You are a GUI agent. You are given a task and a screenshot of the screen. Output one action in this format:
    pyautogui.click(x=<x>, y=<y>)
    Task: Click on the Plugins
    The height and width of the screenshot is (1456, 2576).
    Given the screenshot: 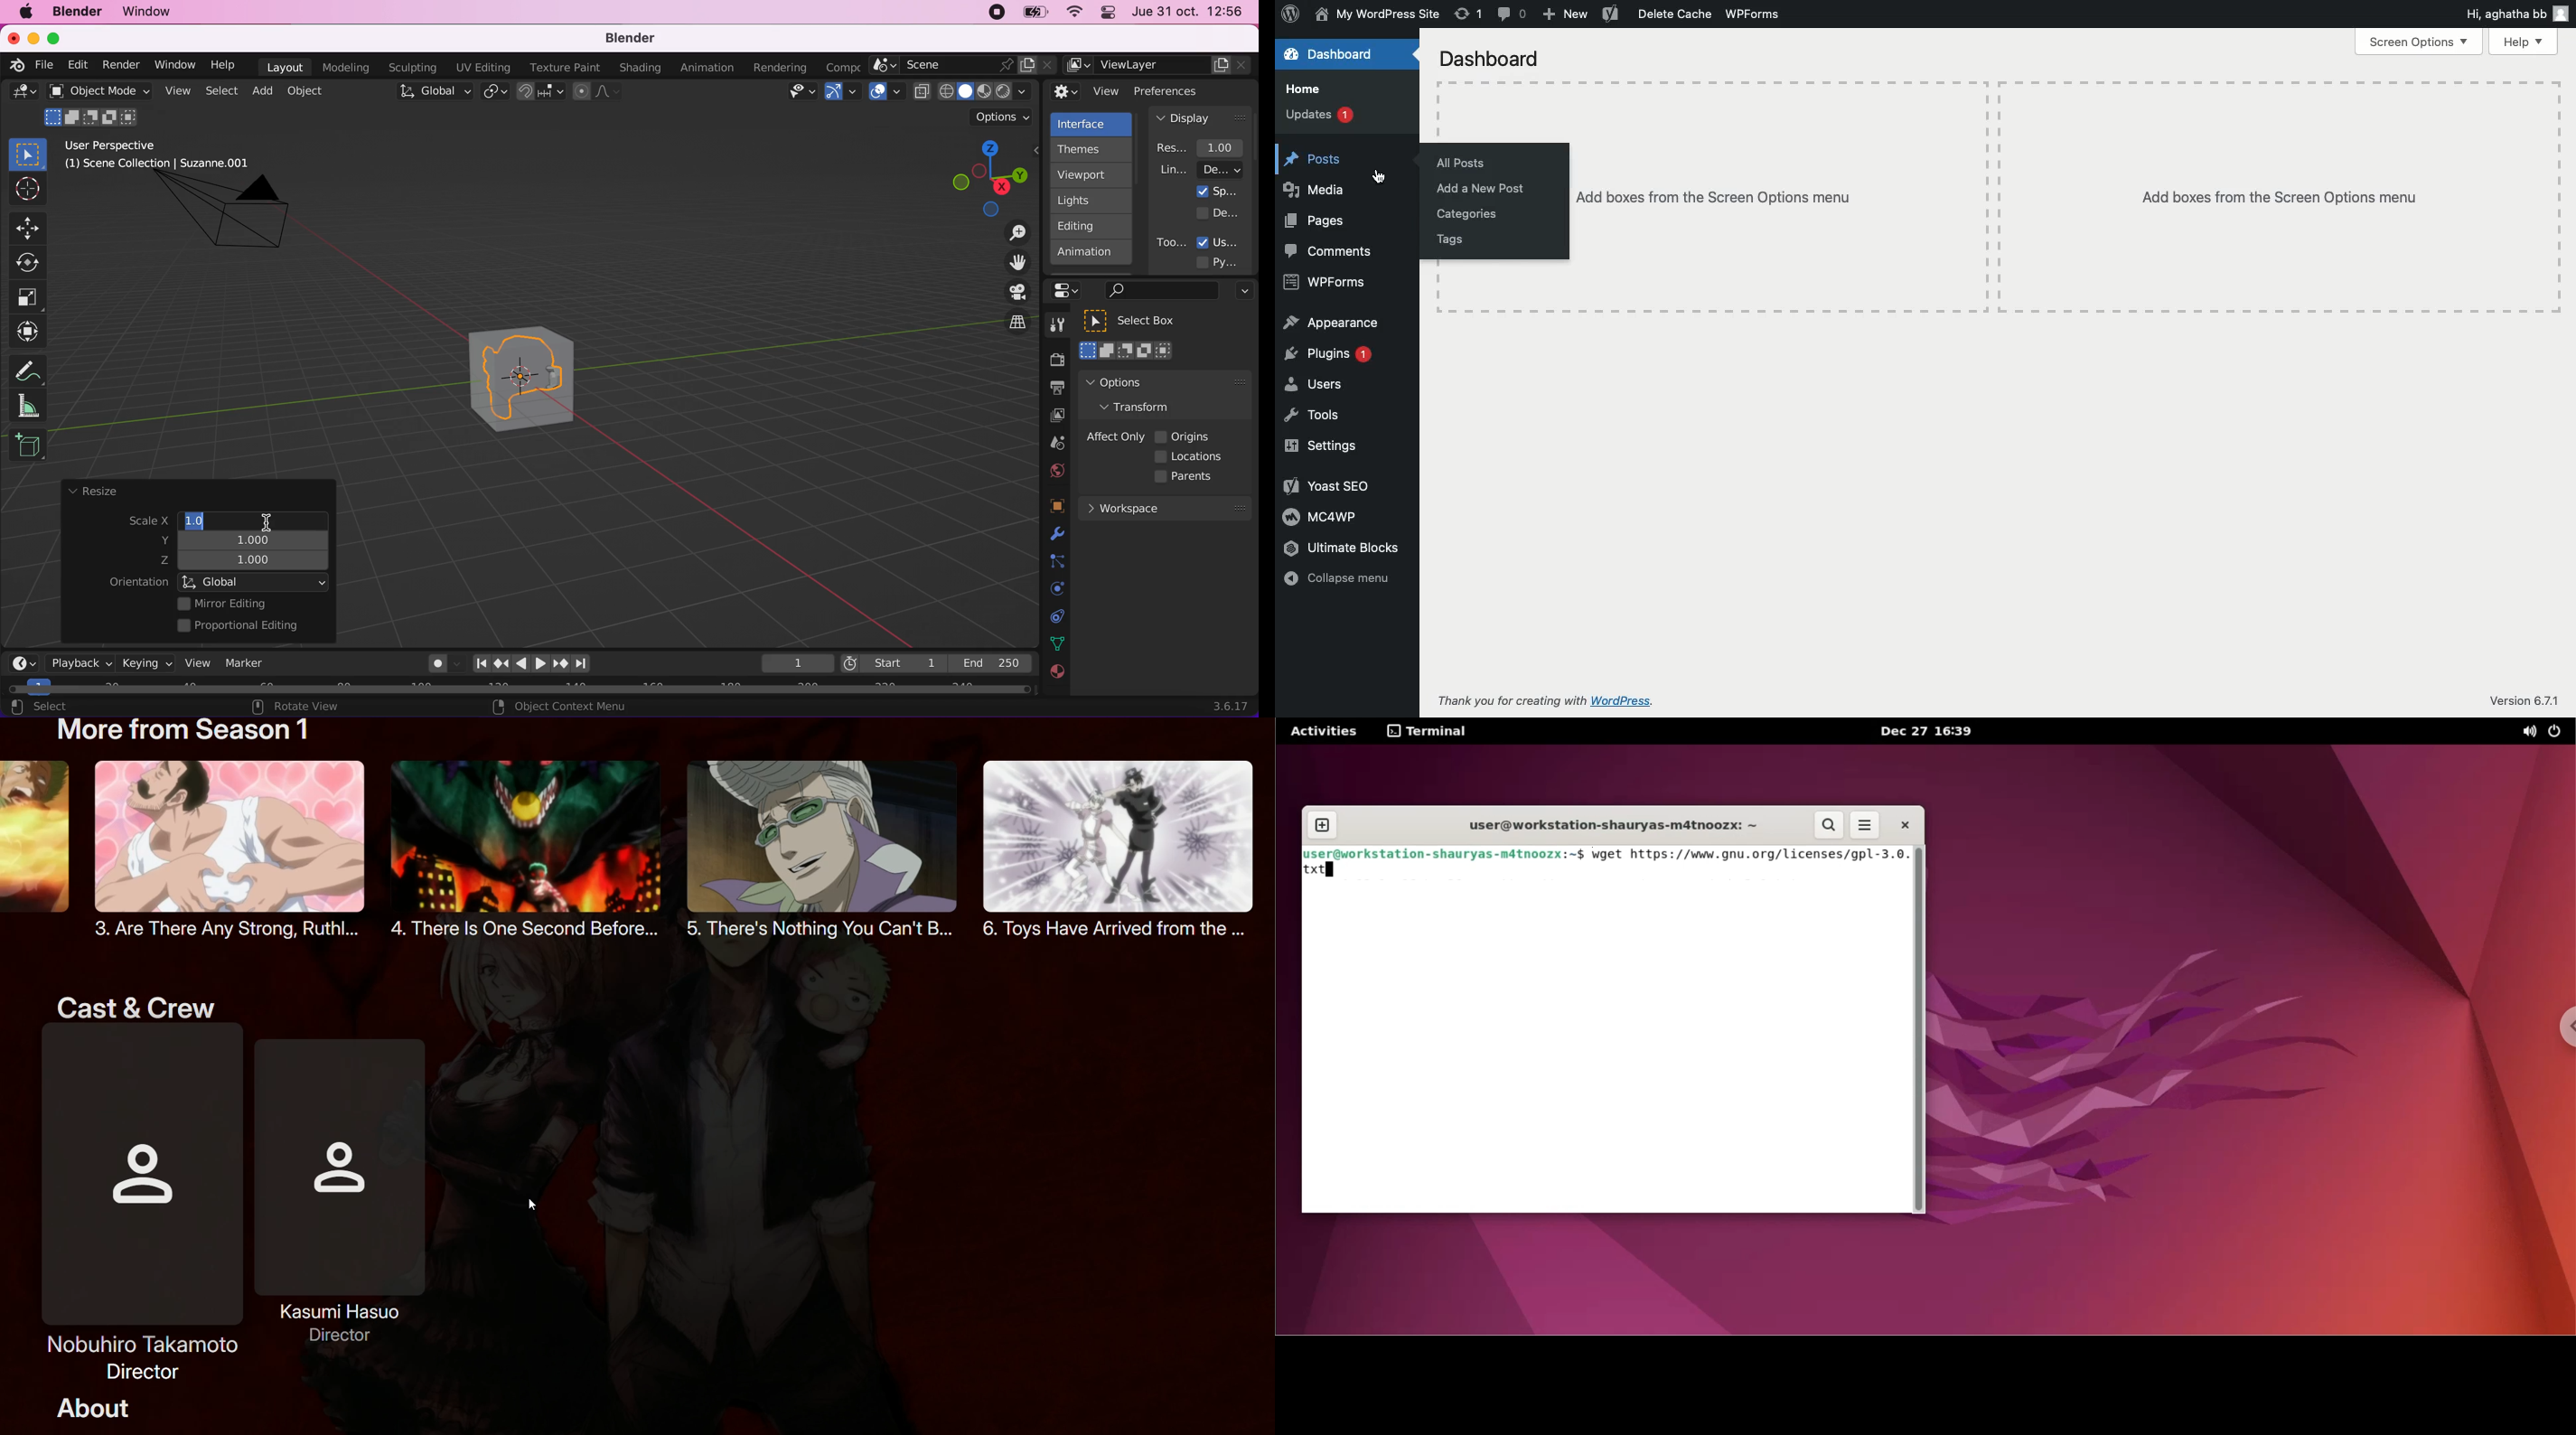 What is the action you would take?
    pyautogui.click(x=1330, y=355)
    